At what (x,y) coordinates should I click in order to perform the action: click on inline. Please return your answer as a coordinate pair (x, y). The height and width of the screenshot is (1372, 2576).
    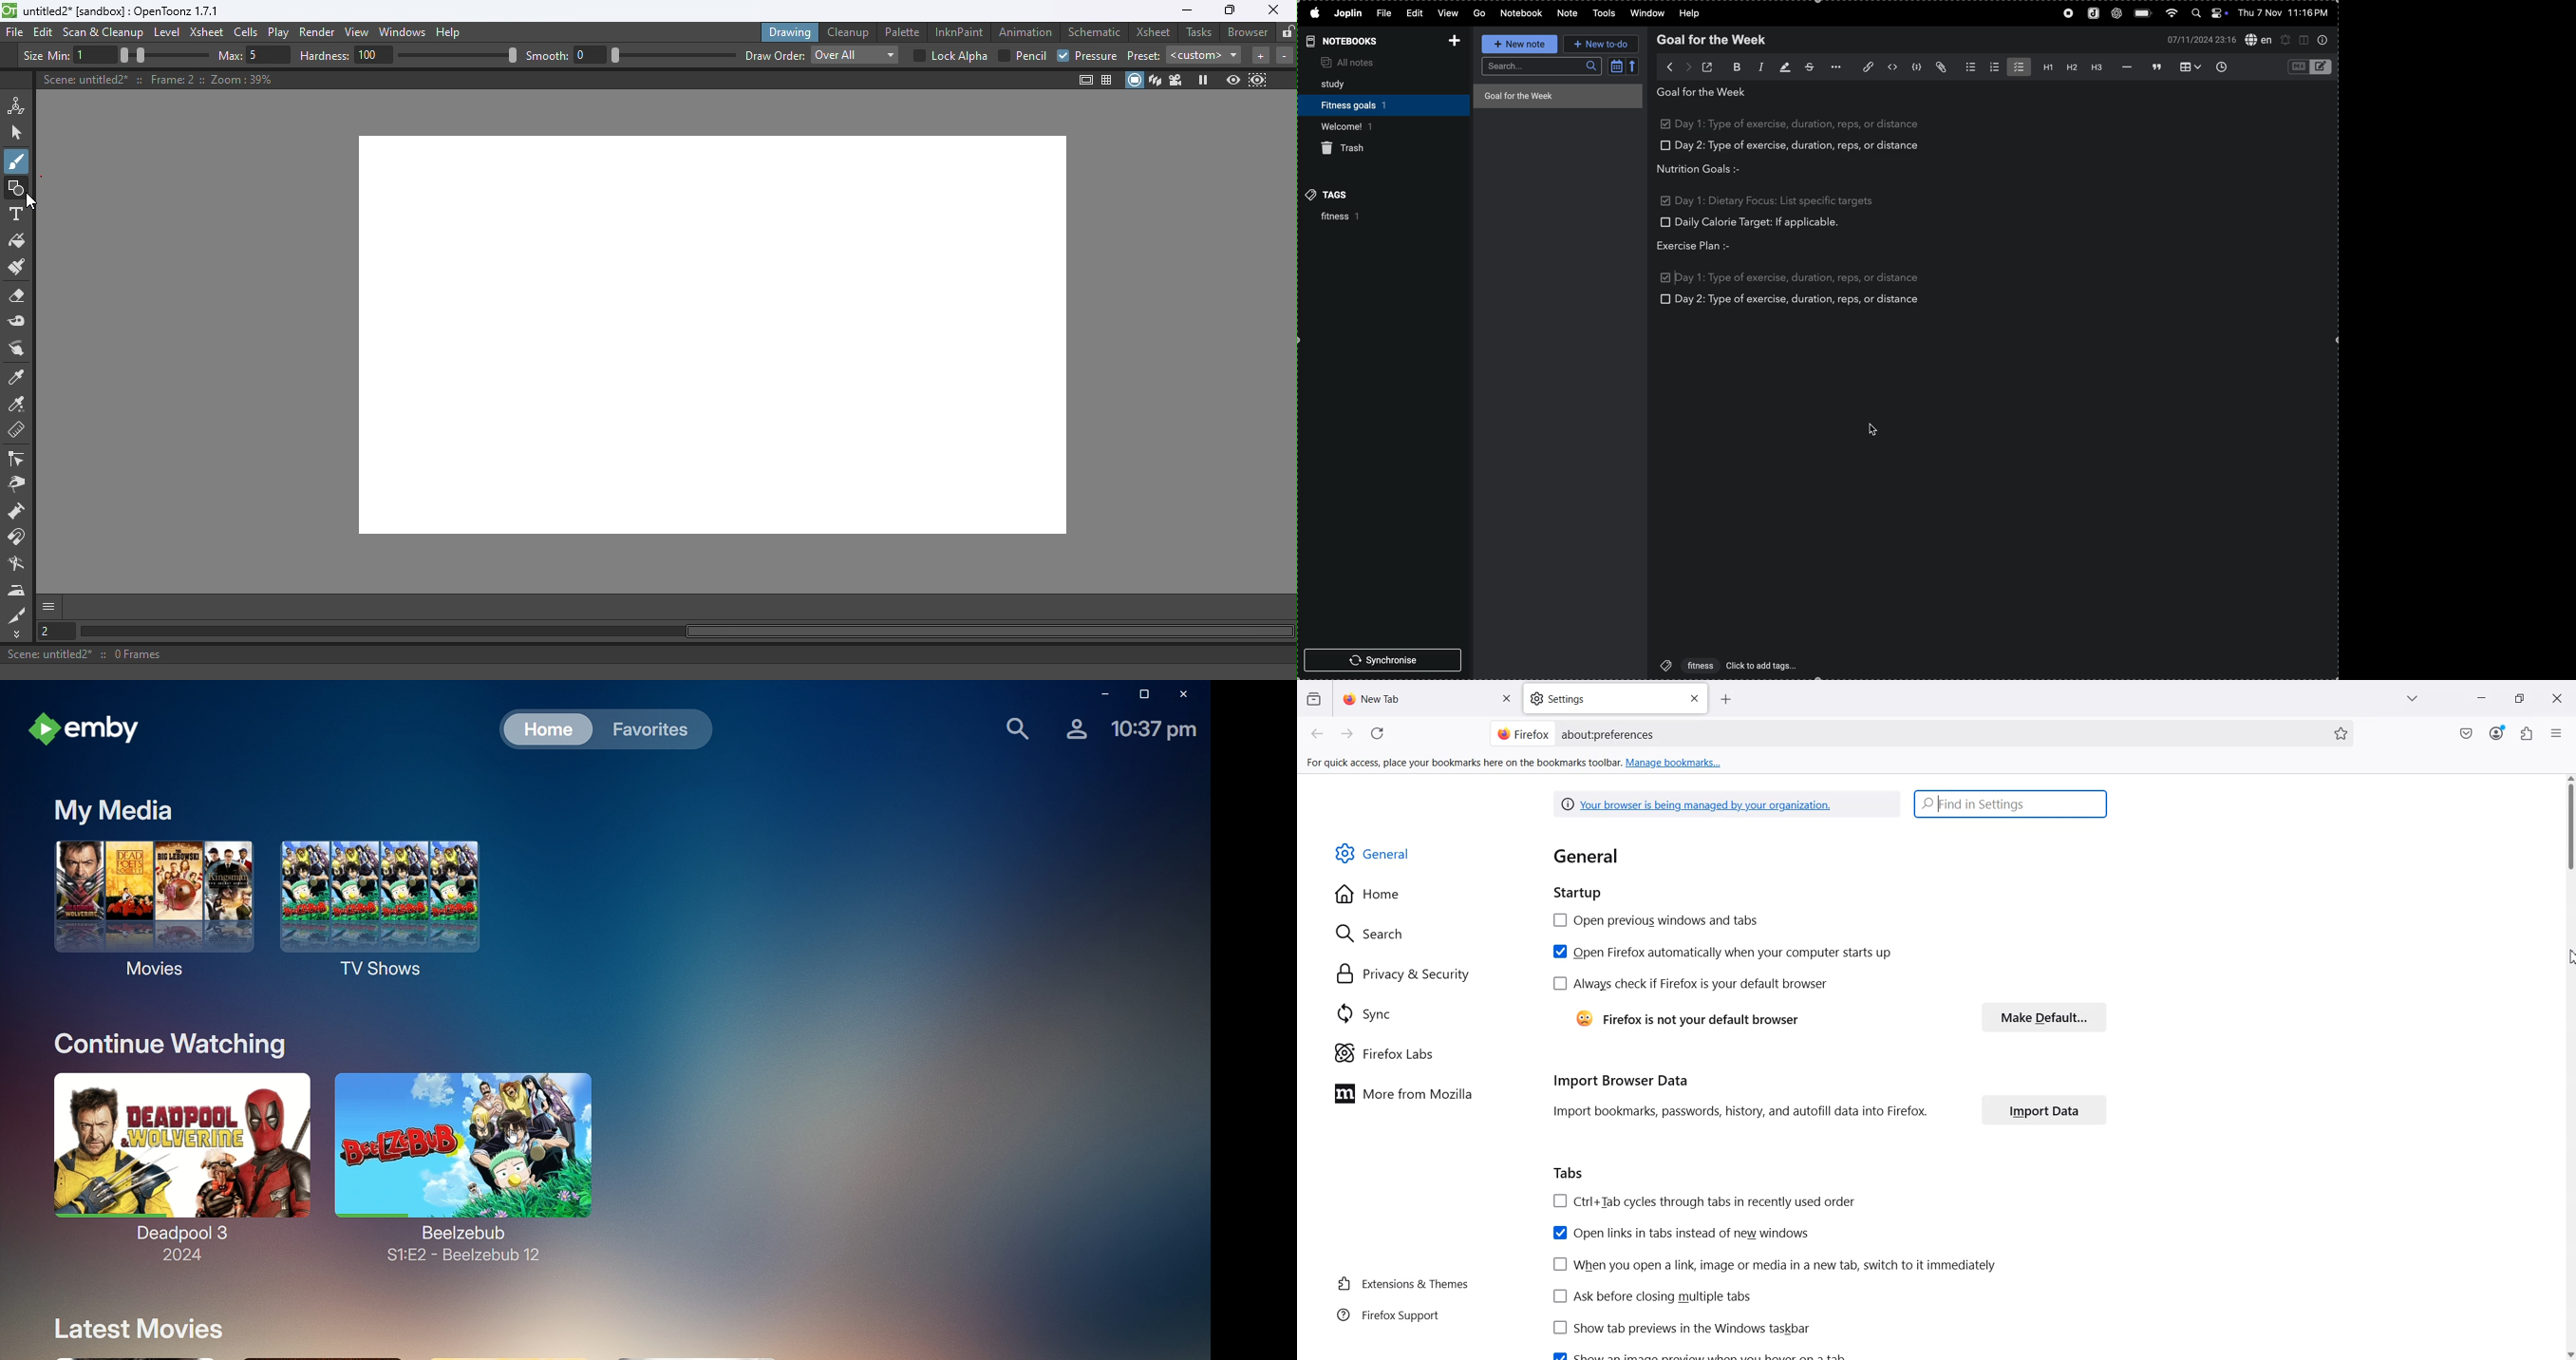
    Looking at the image, I should click on (1892, 68).